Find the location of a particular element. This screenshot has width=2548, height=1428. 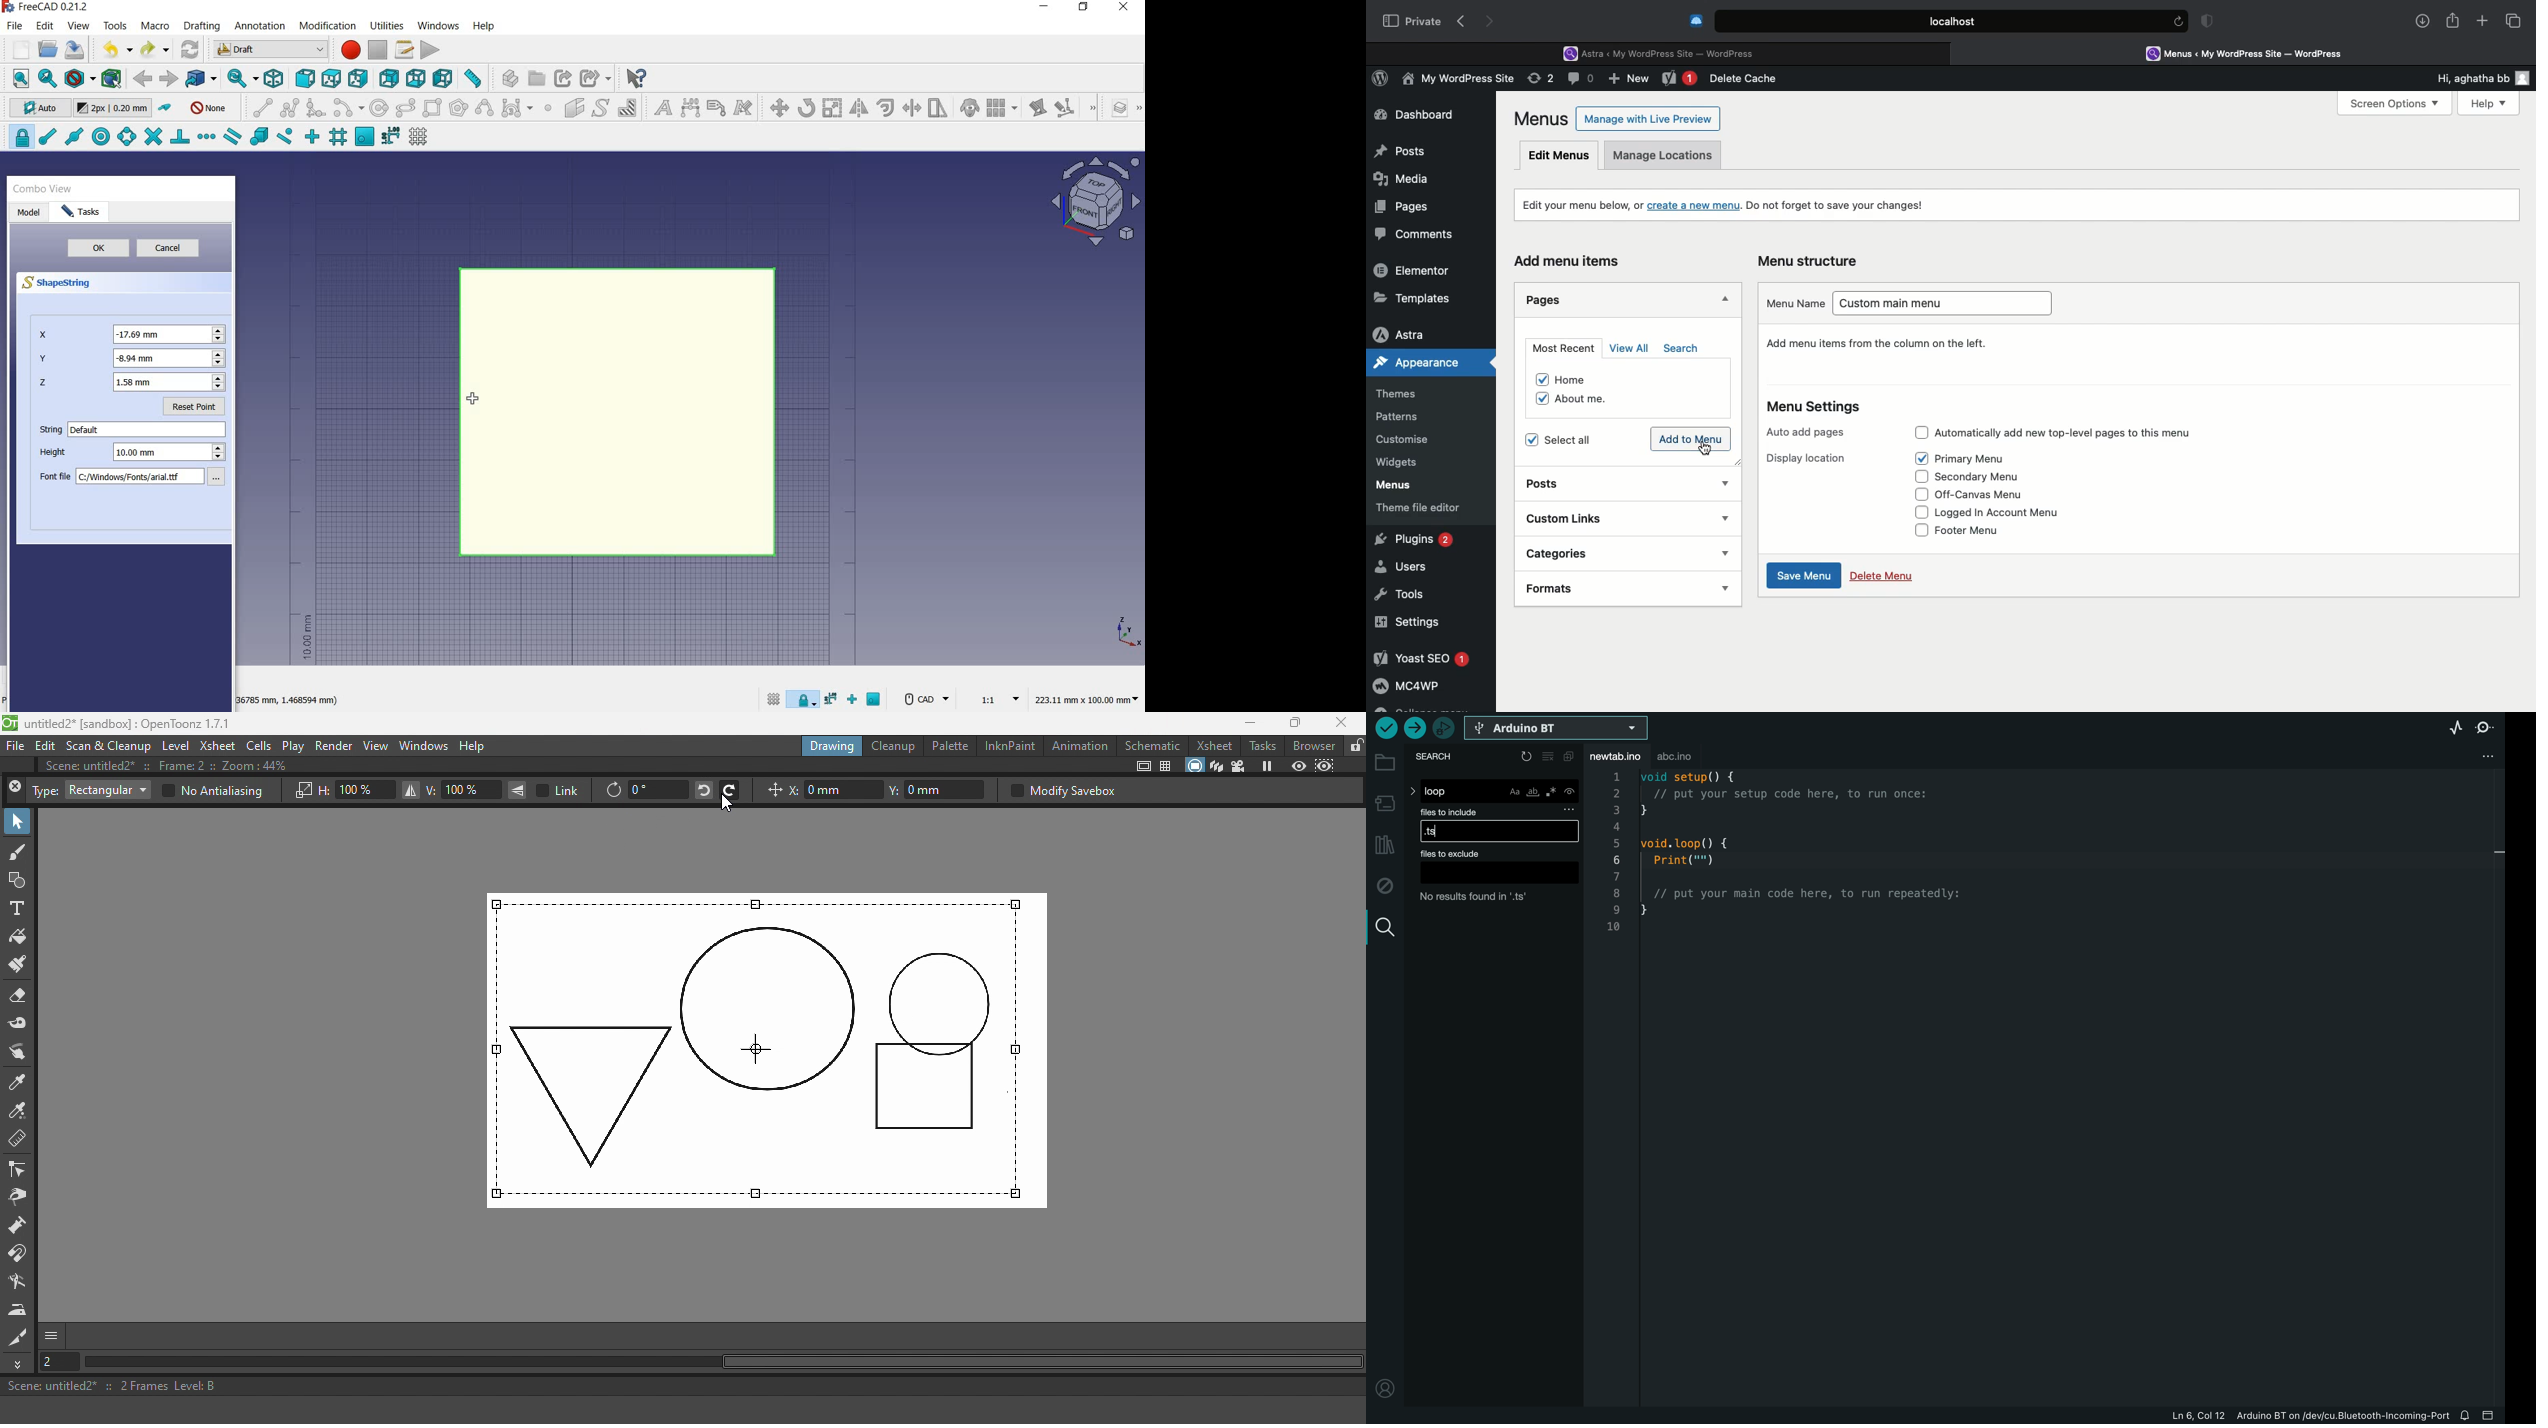

Tasks is located at coordinates (1262, 745).